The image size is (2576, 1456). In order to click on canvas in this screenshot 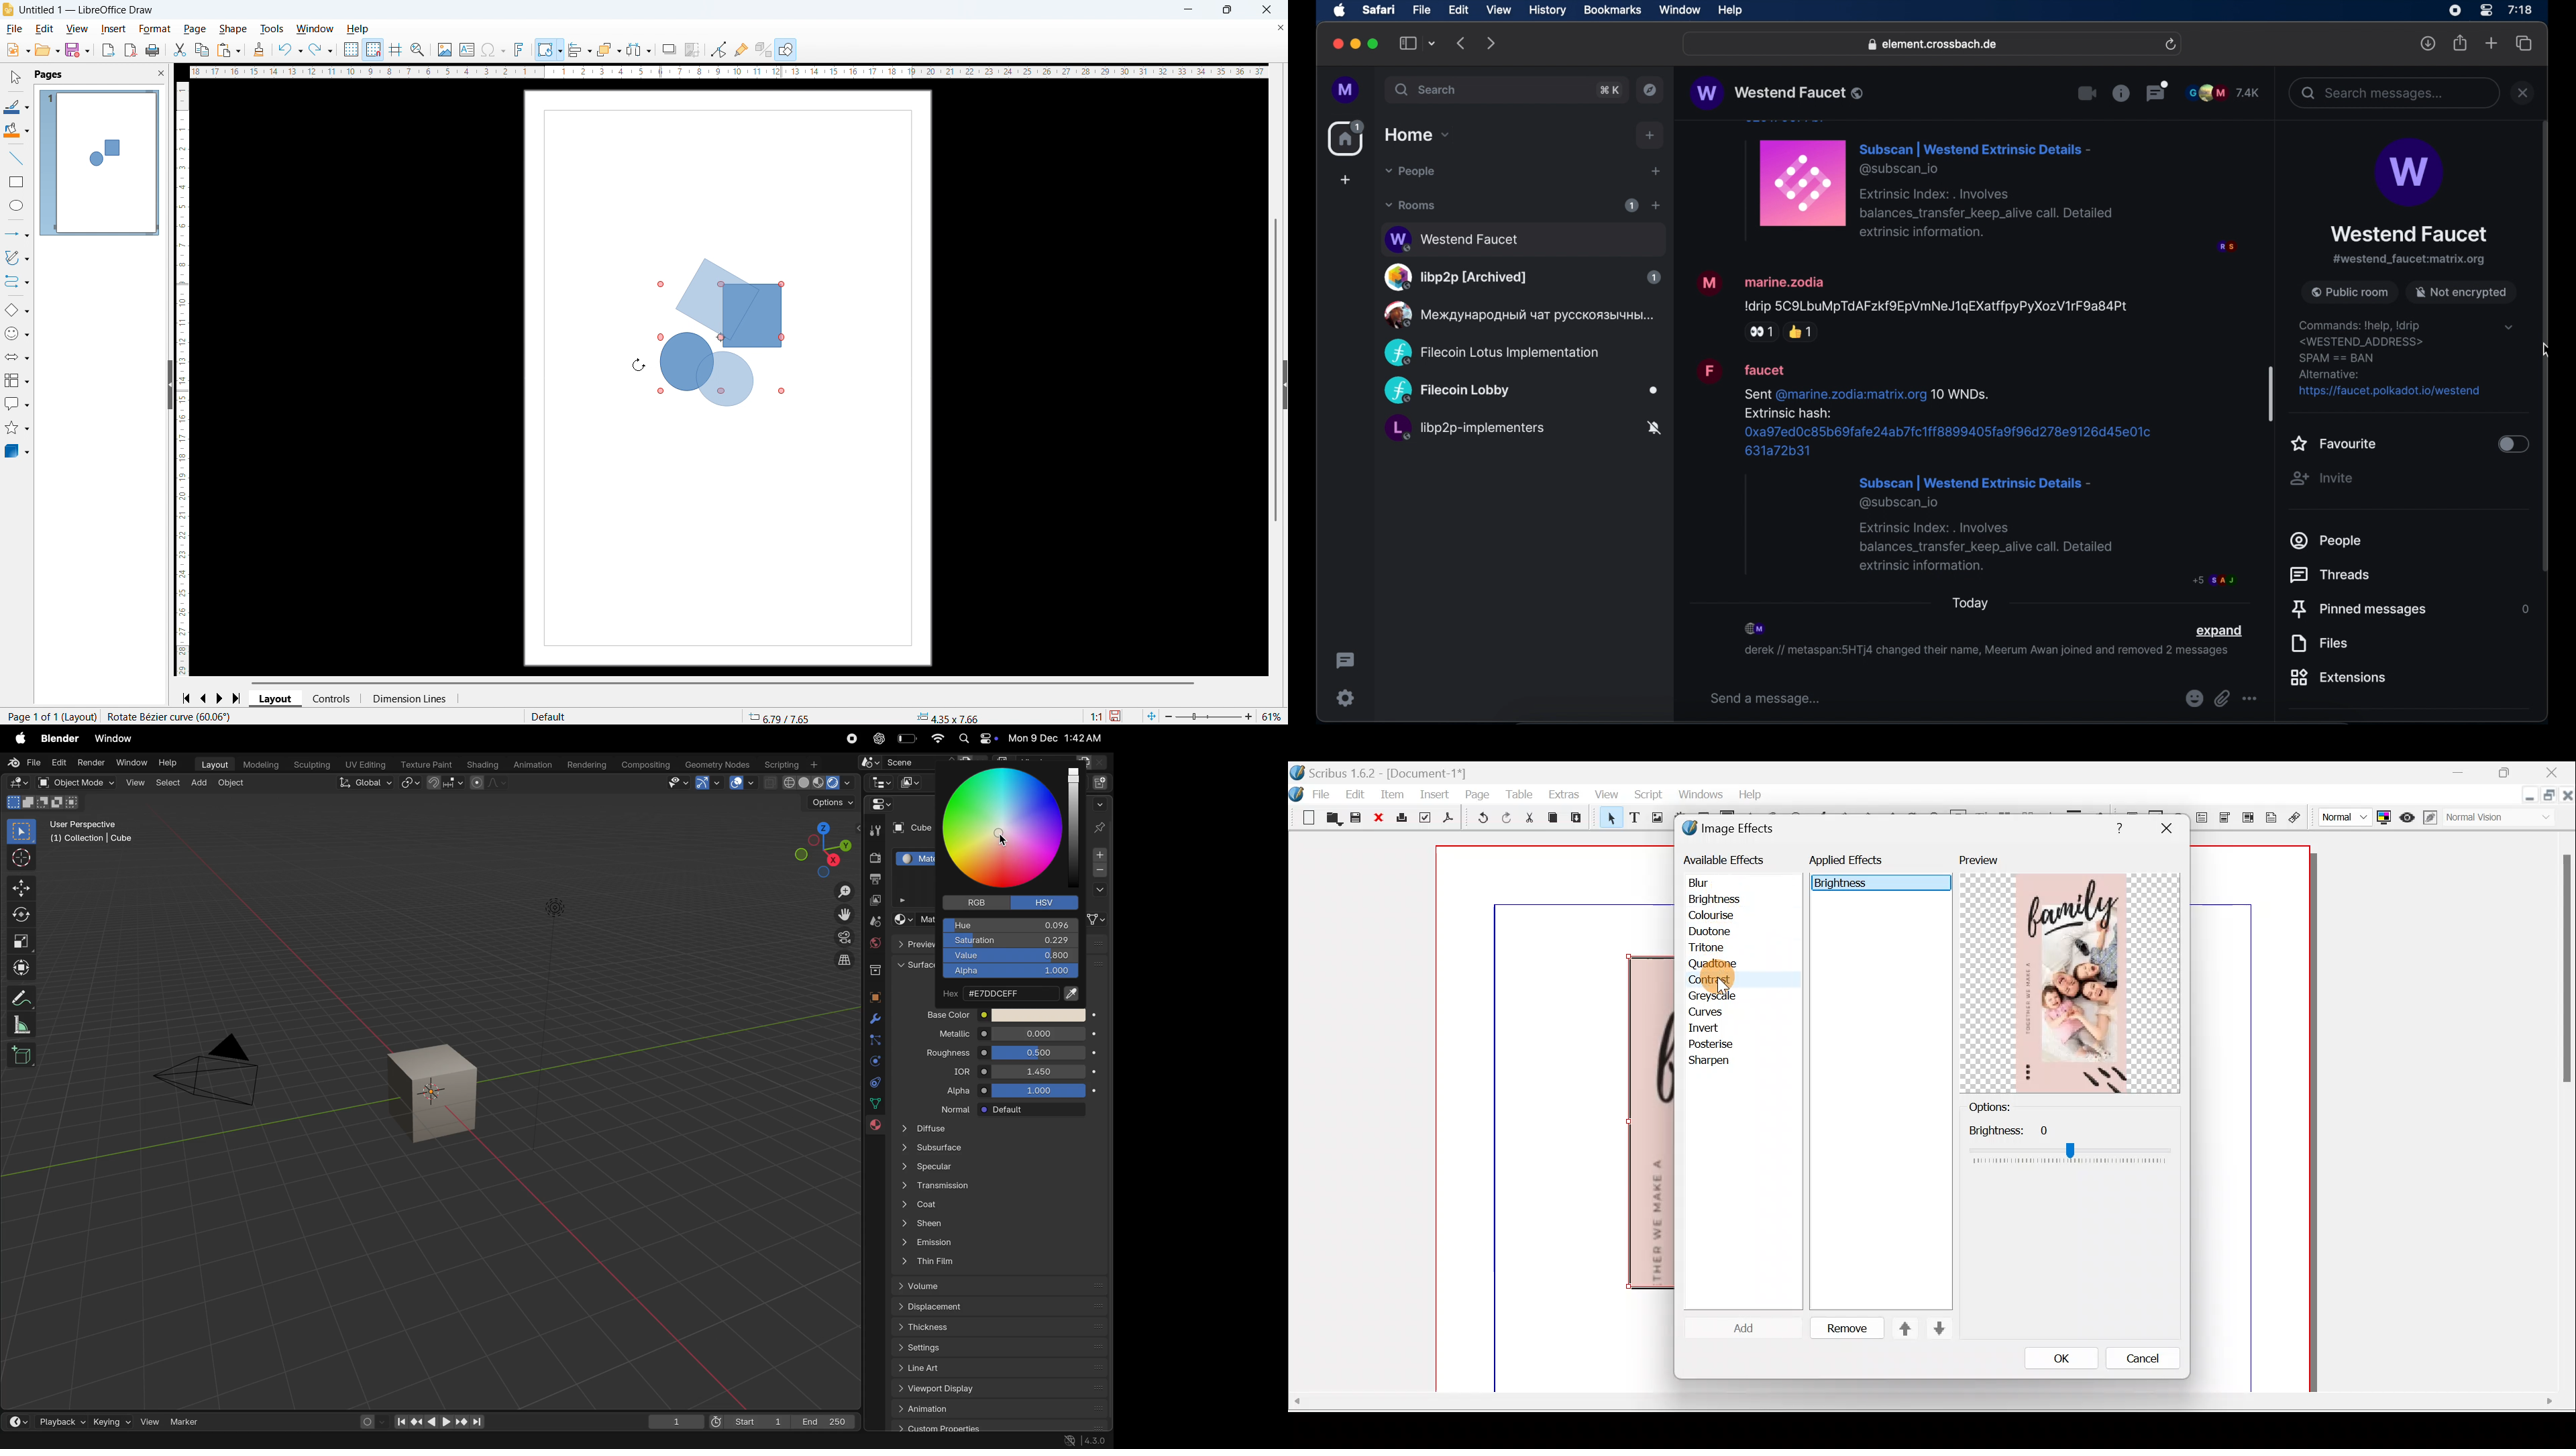, I will do `click(2251, 1120)`.